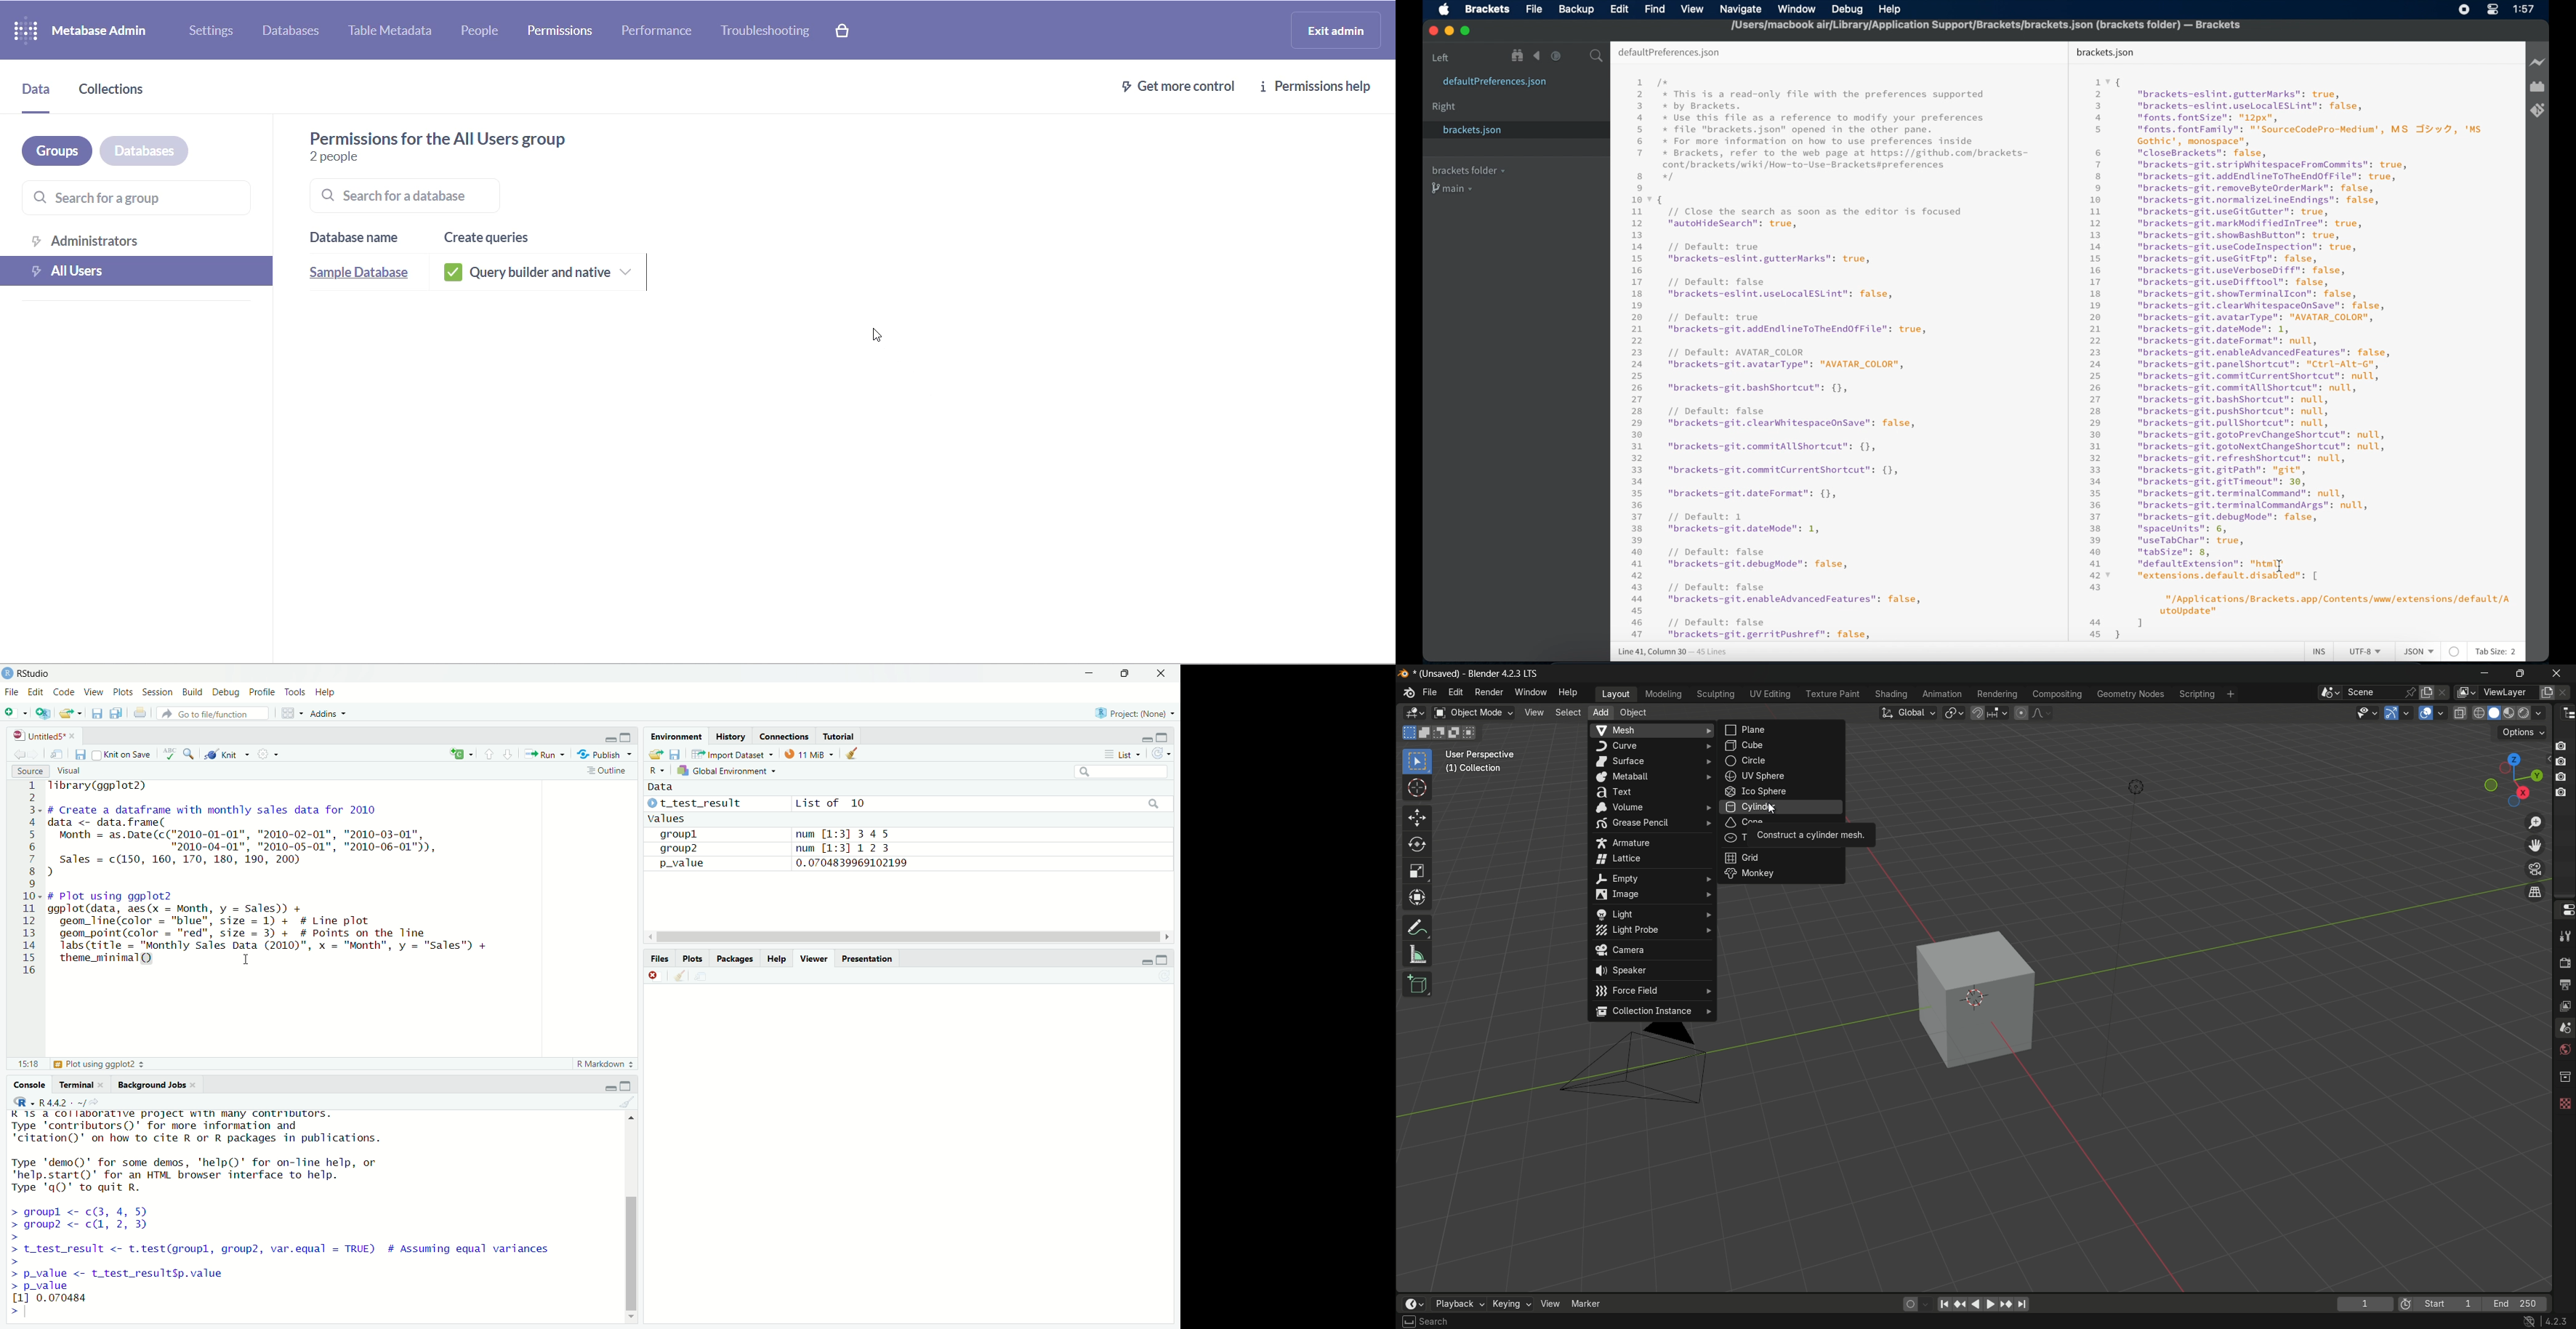  Describe the element at coordinates (727, 769) in the screenshot. I see `# Global Environment =` at that location.